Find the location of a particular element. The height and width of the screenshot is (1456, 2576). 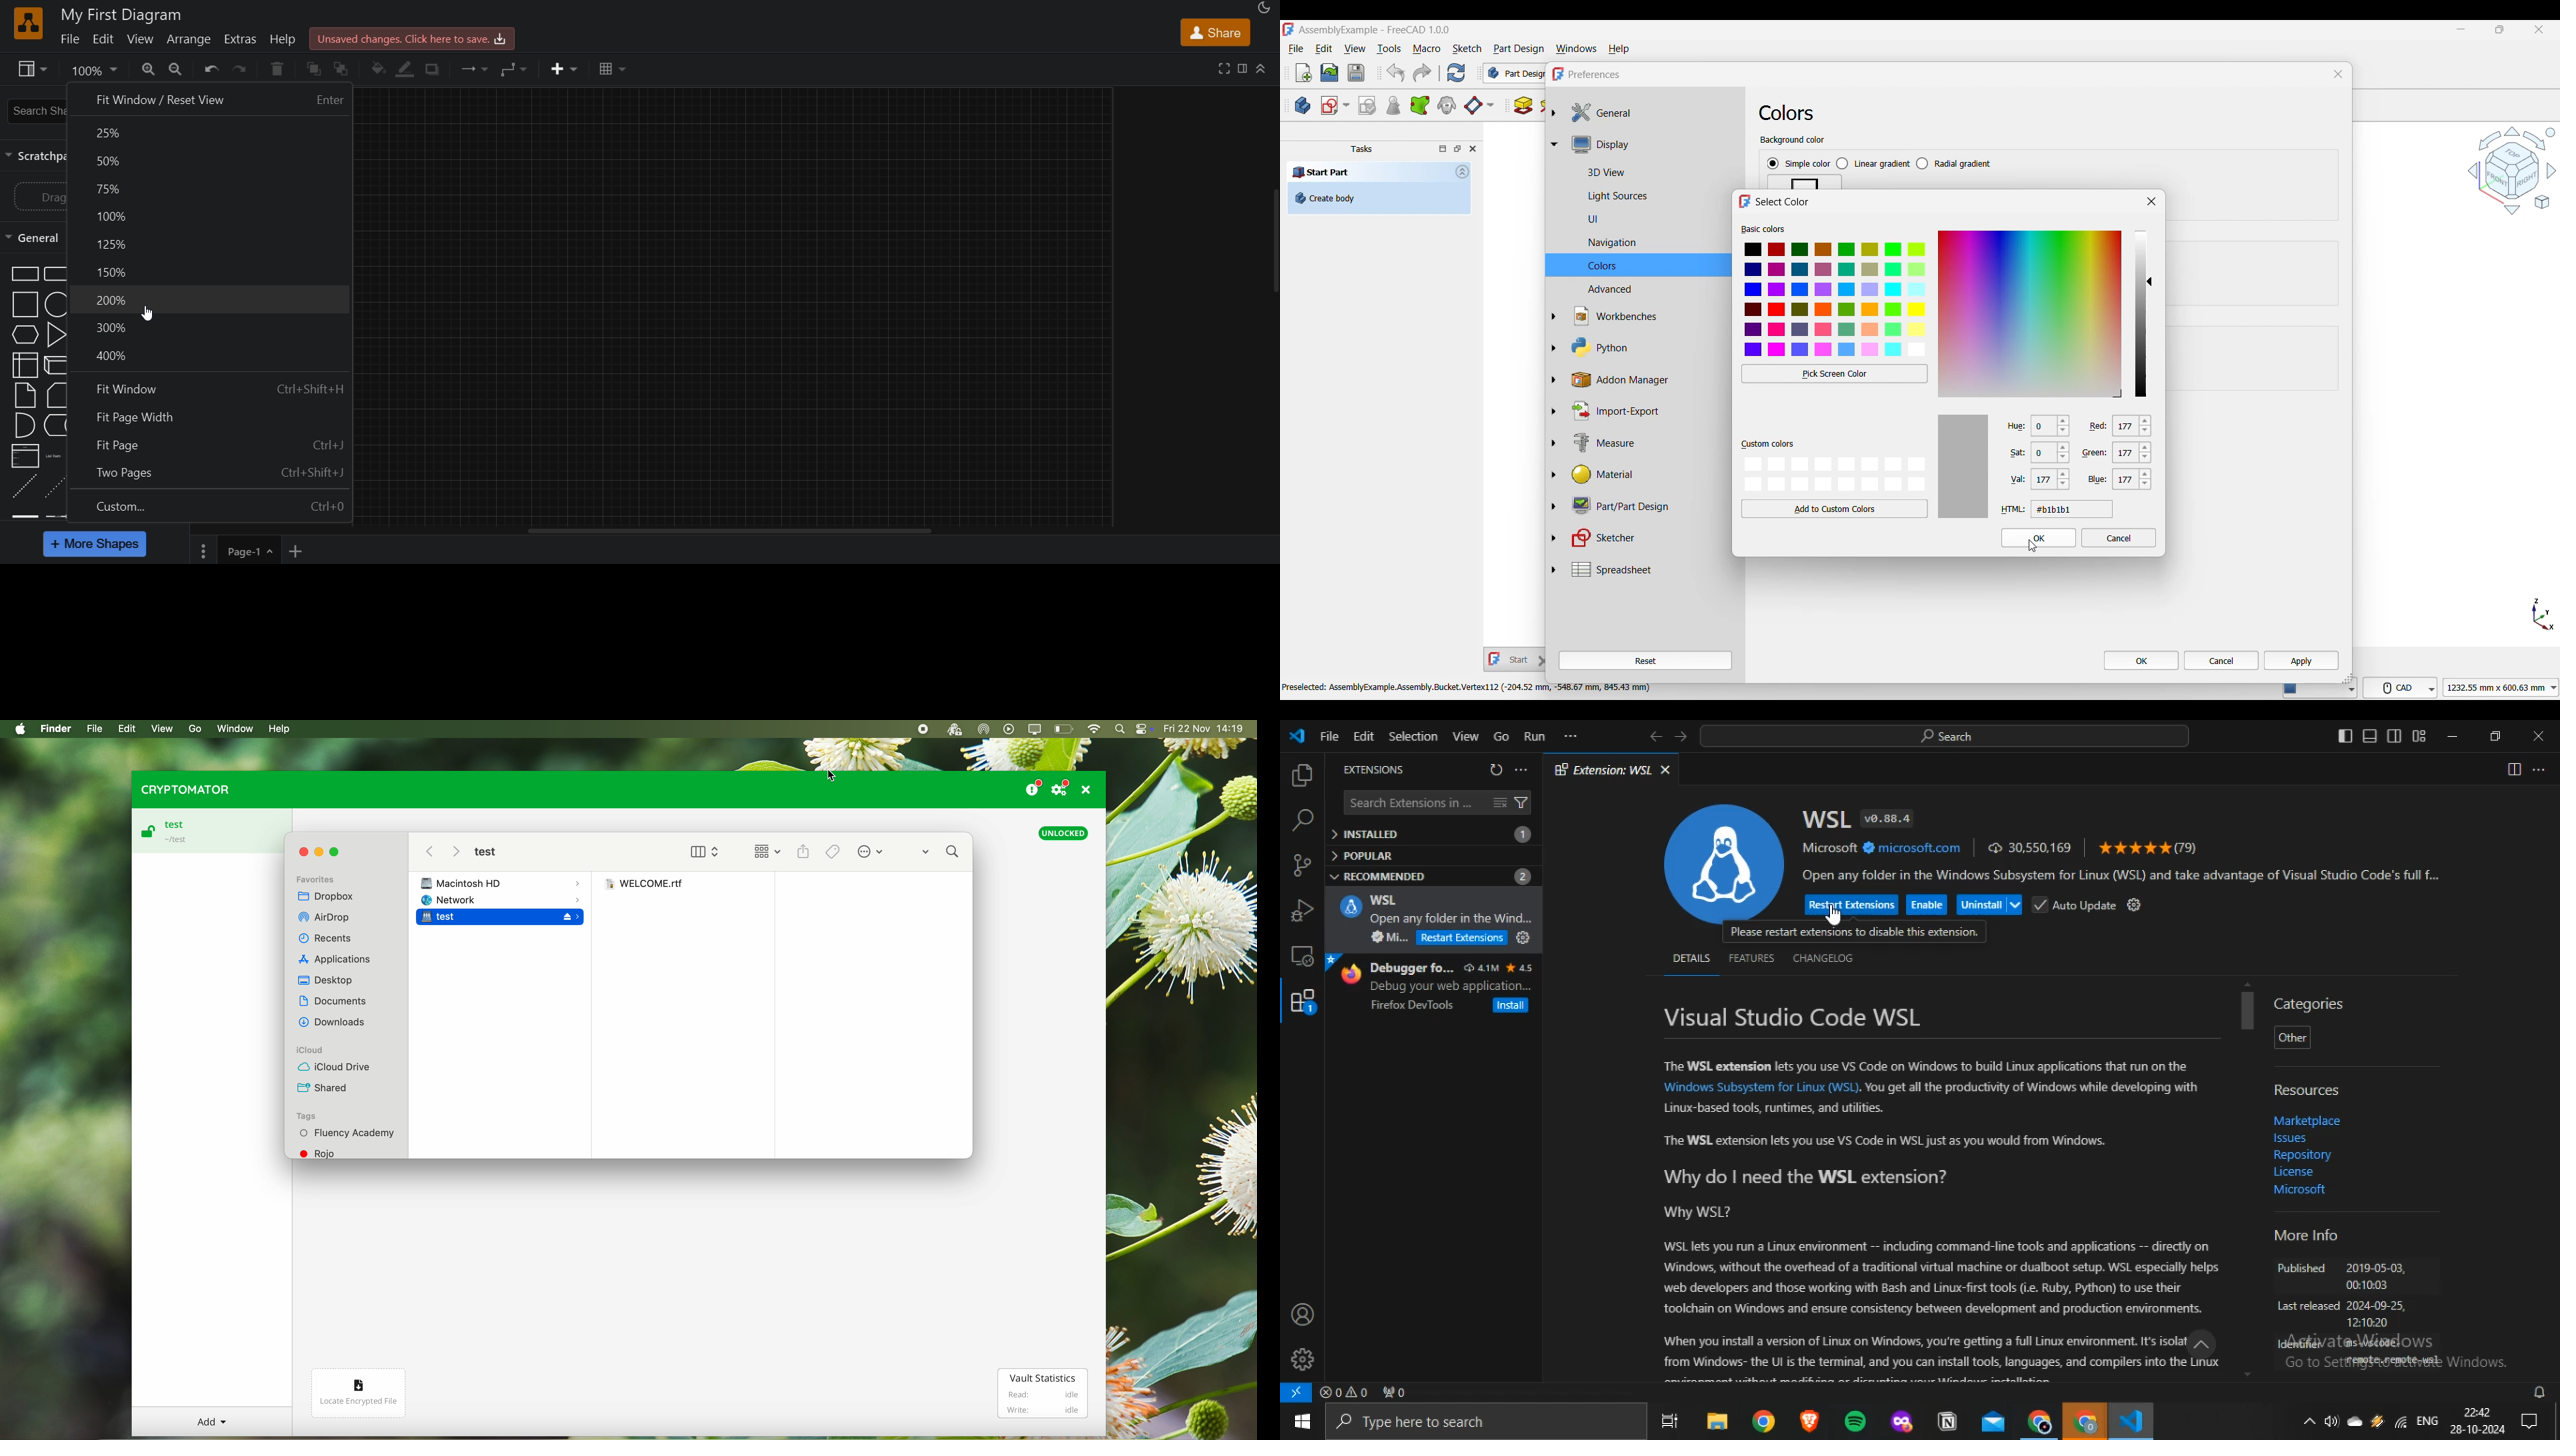

fill color is located at coordinates (379, 68).